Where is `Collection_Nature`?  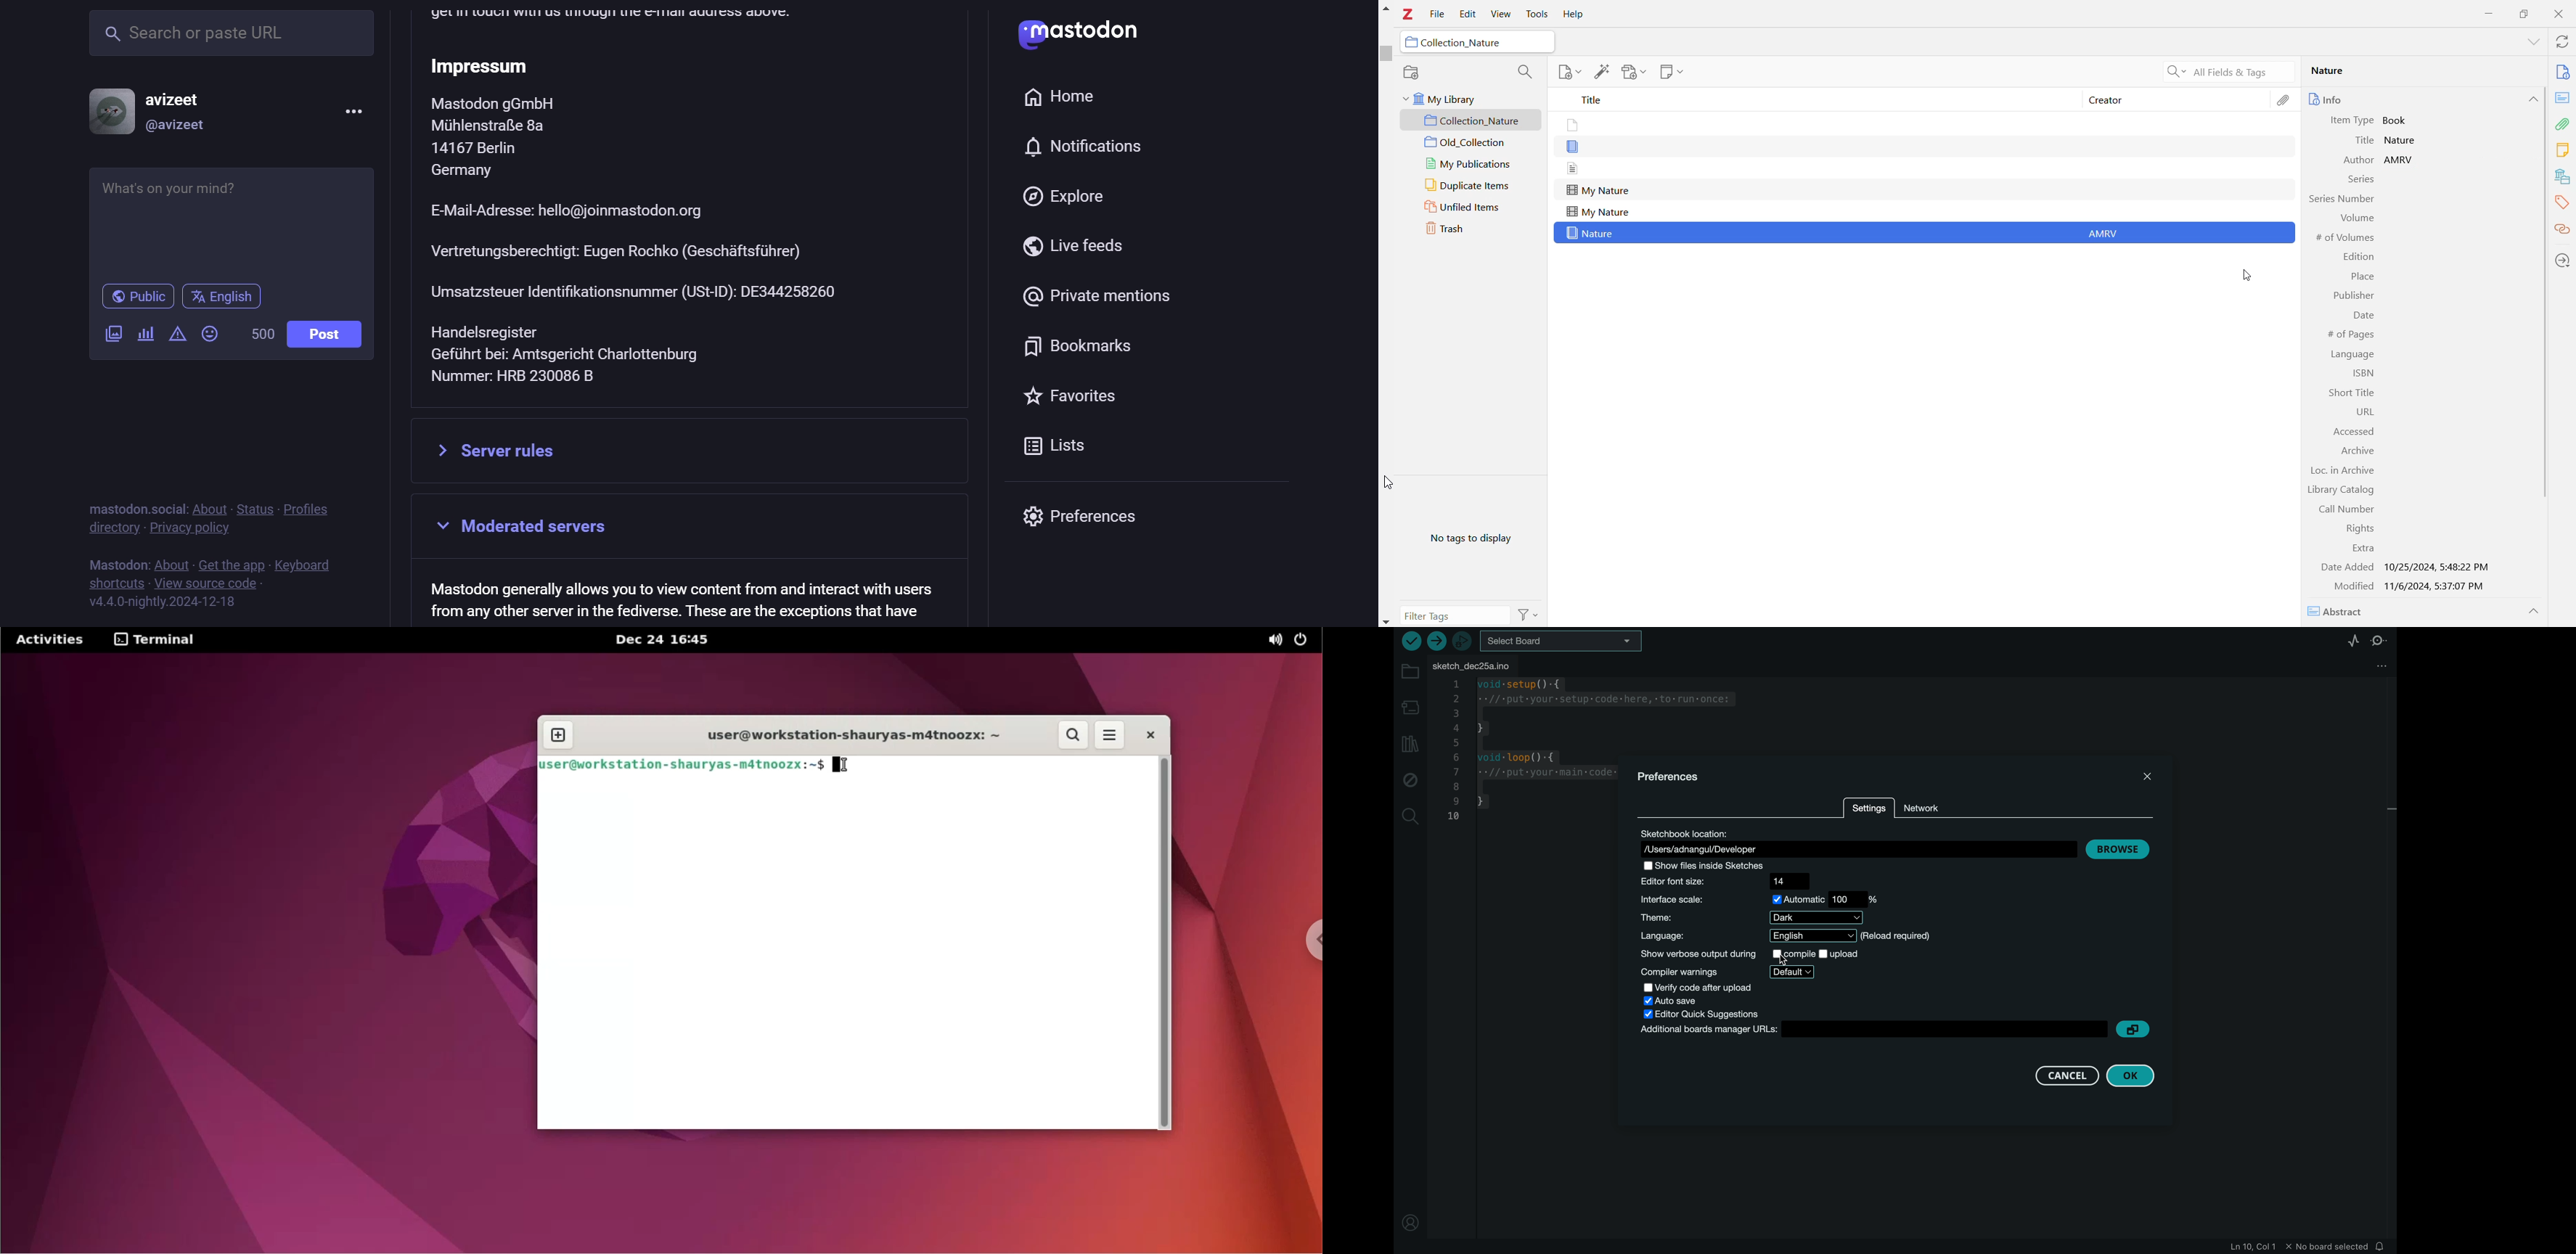 Collection_Nature is located at coordinates (1462, 42).